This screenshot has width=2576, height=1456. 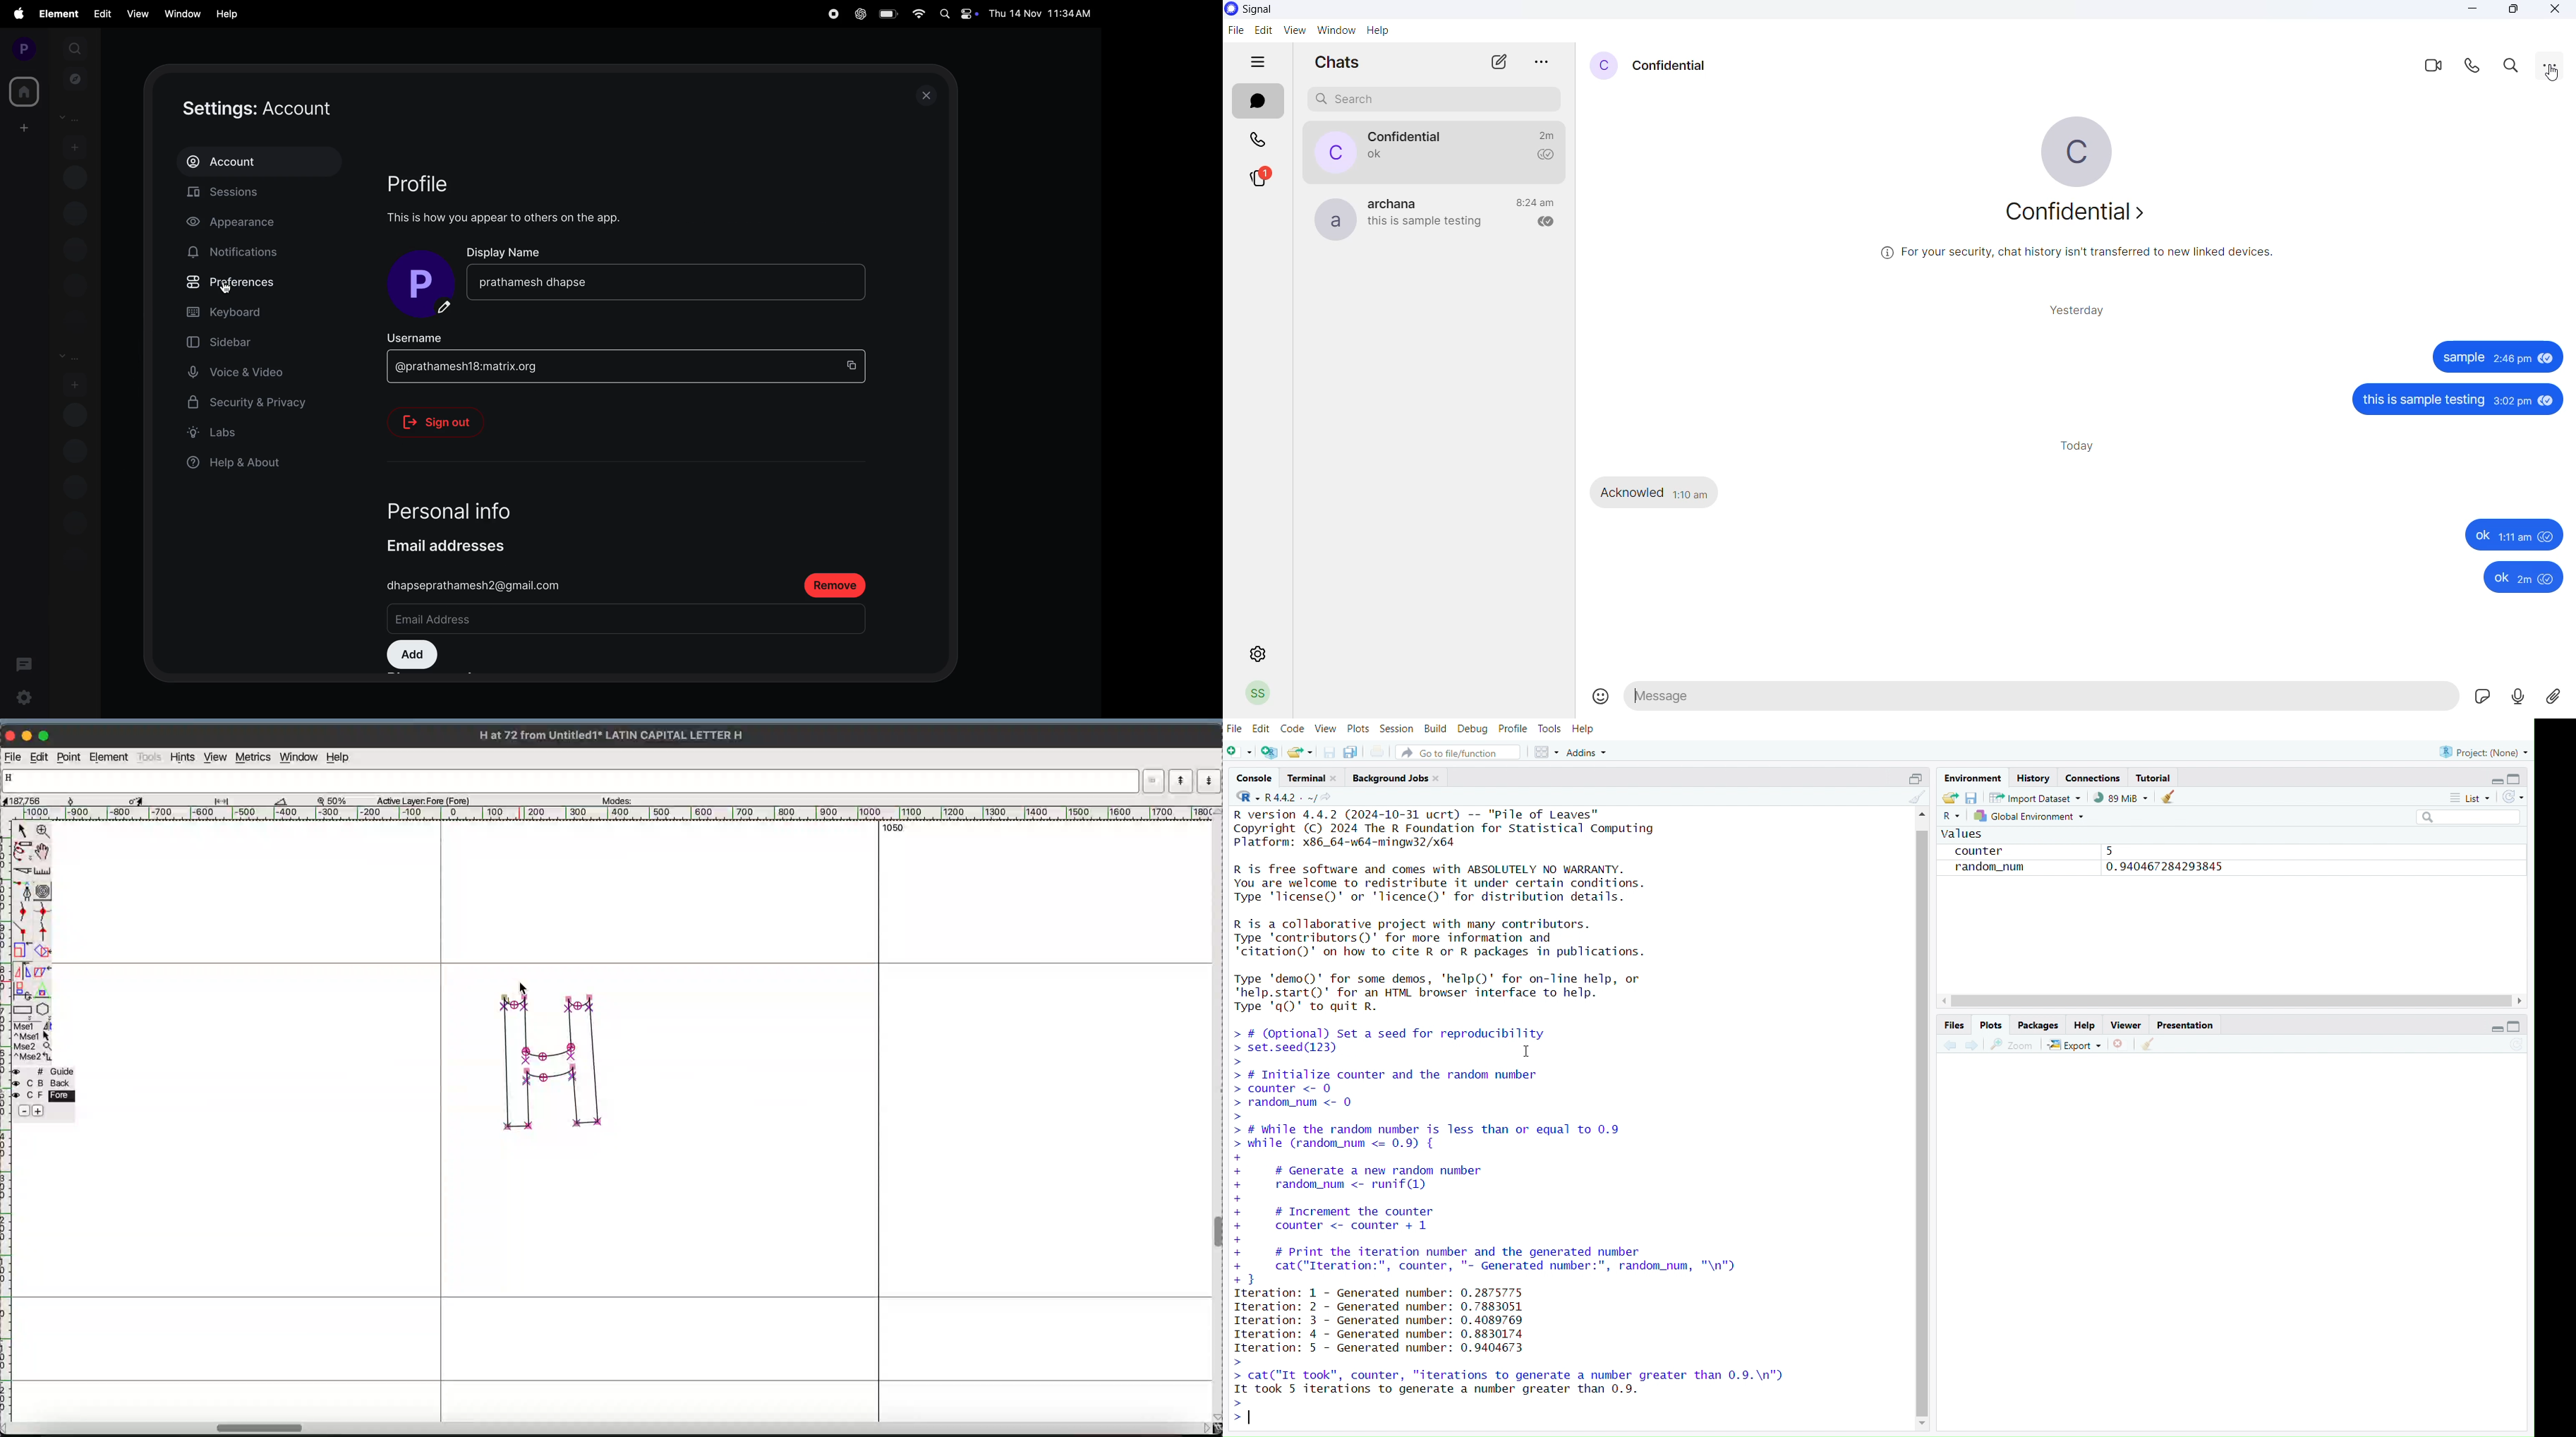 What do you see at coordinates (2043, 698) in the screenshot?
I see `message text area` at bounding box center [2043, 698].